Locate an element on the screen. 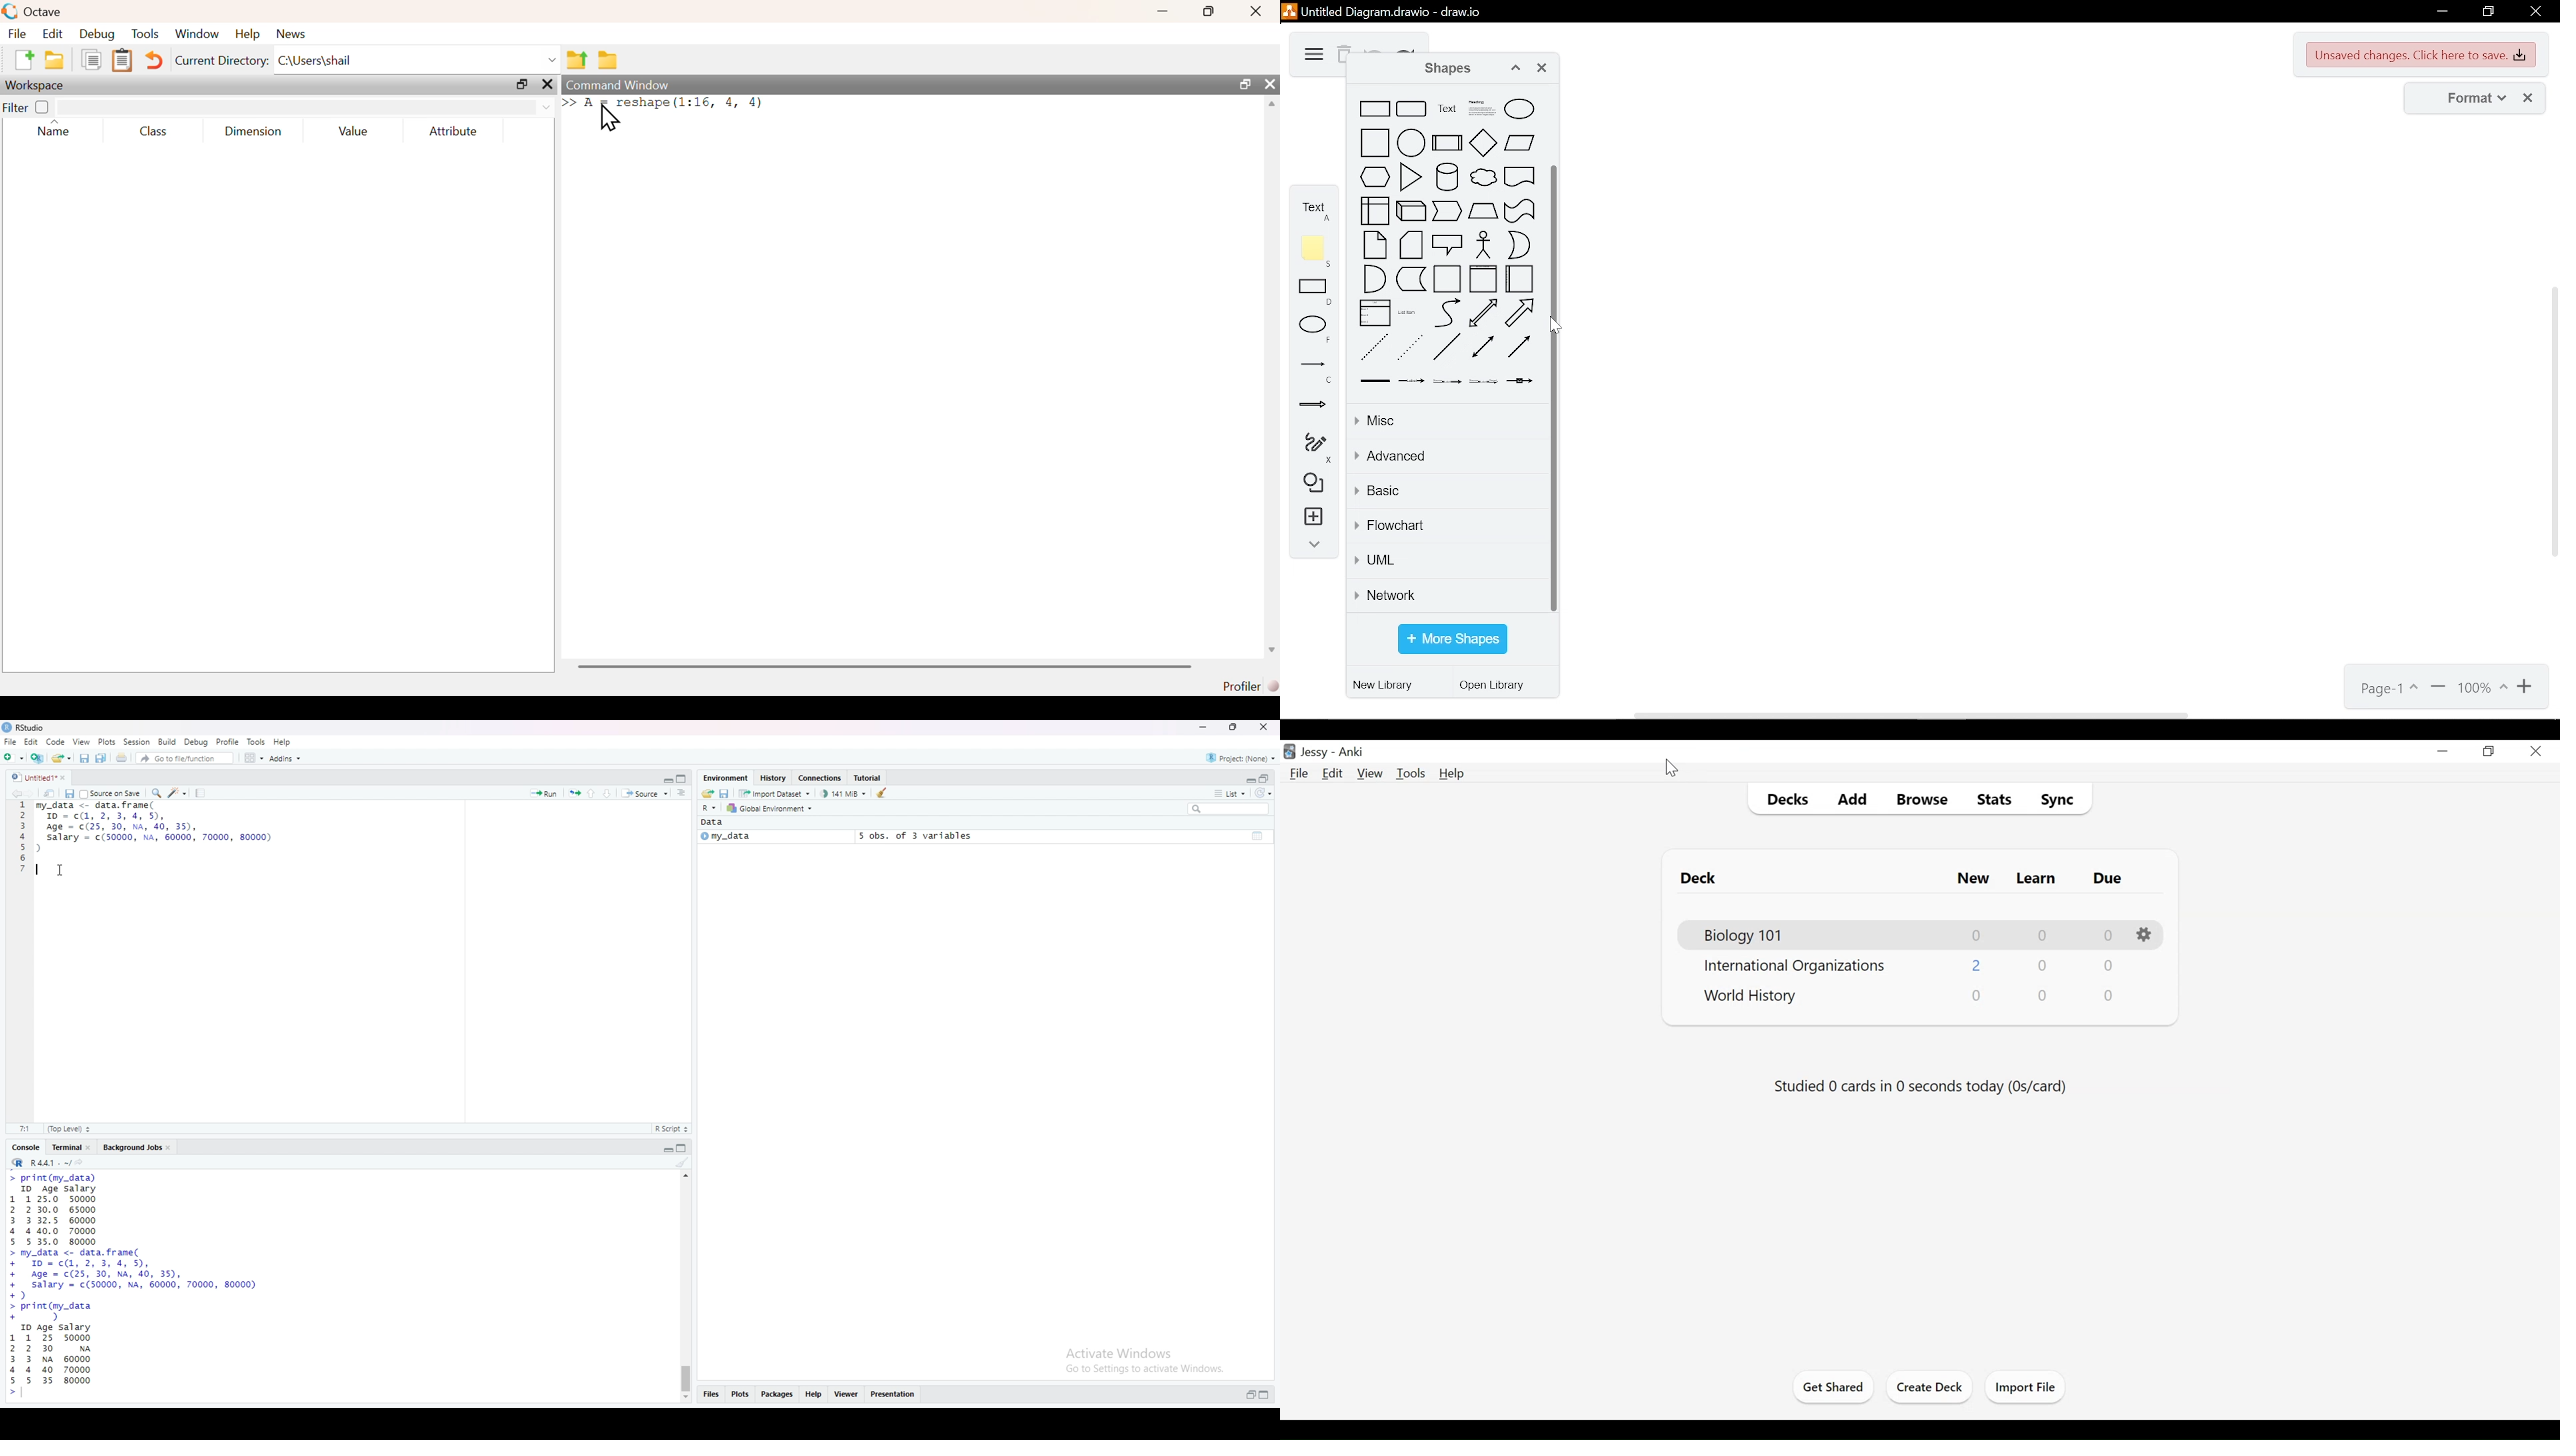  save current document is located at coordinates (83, 759).